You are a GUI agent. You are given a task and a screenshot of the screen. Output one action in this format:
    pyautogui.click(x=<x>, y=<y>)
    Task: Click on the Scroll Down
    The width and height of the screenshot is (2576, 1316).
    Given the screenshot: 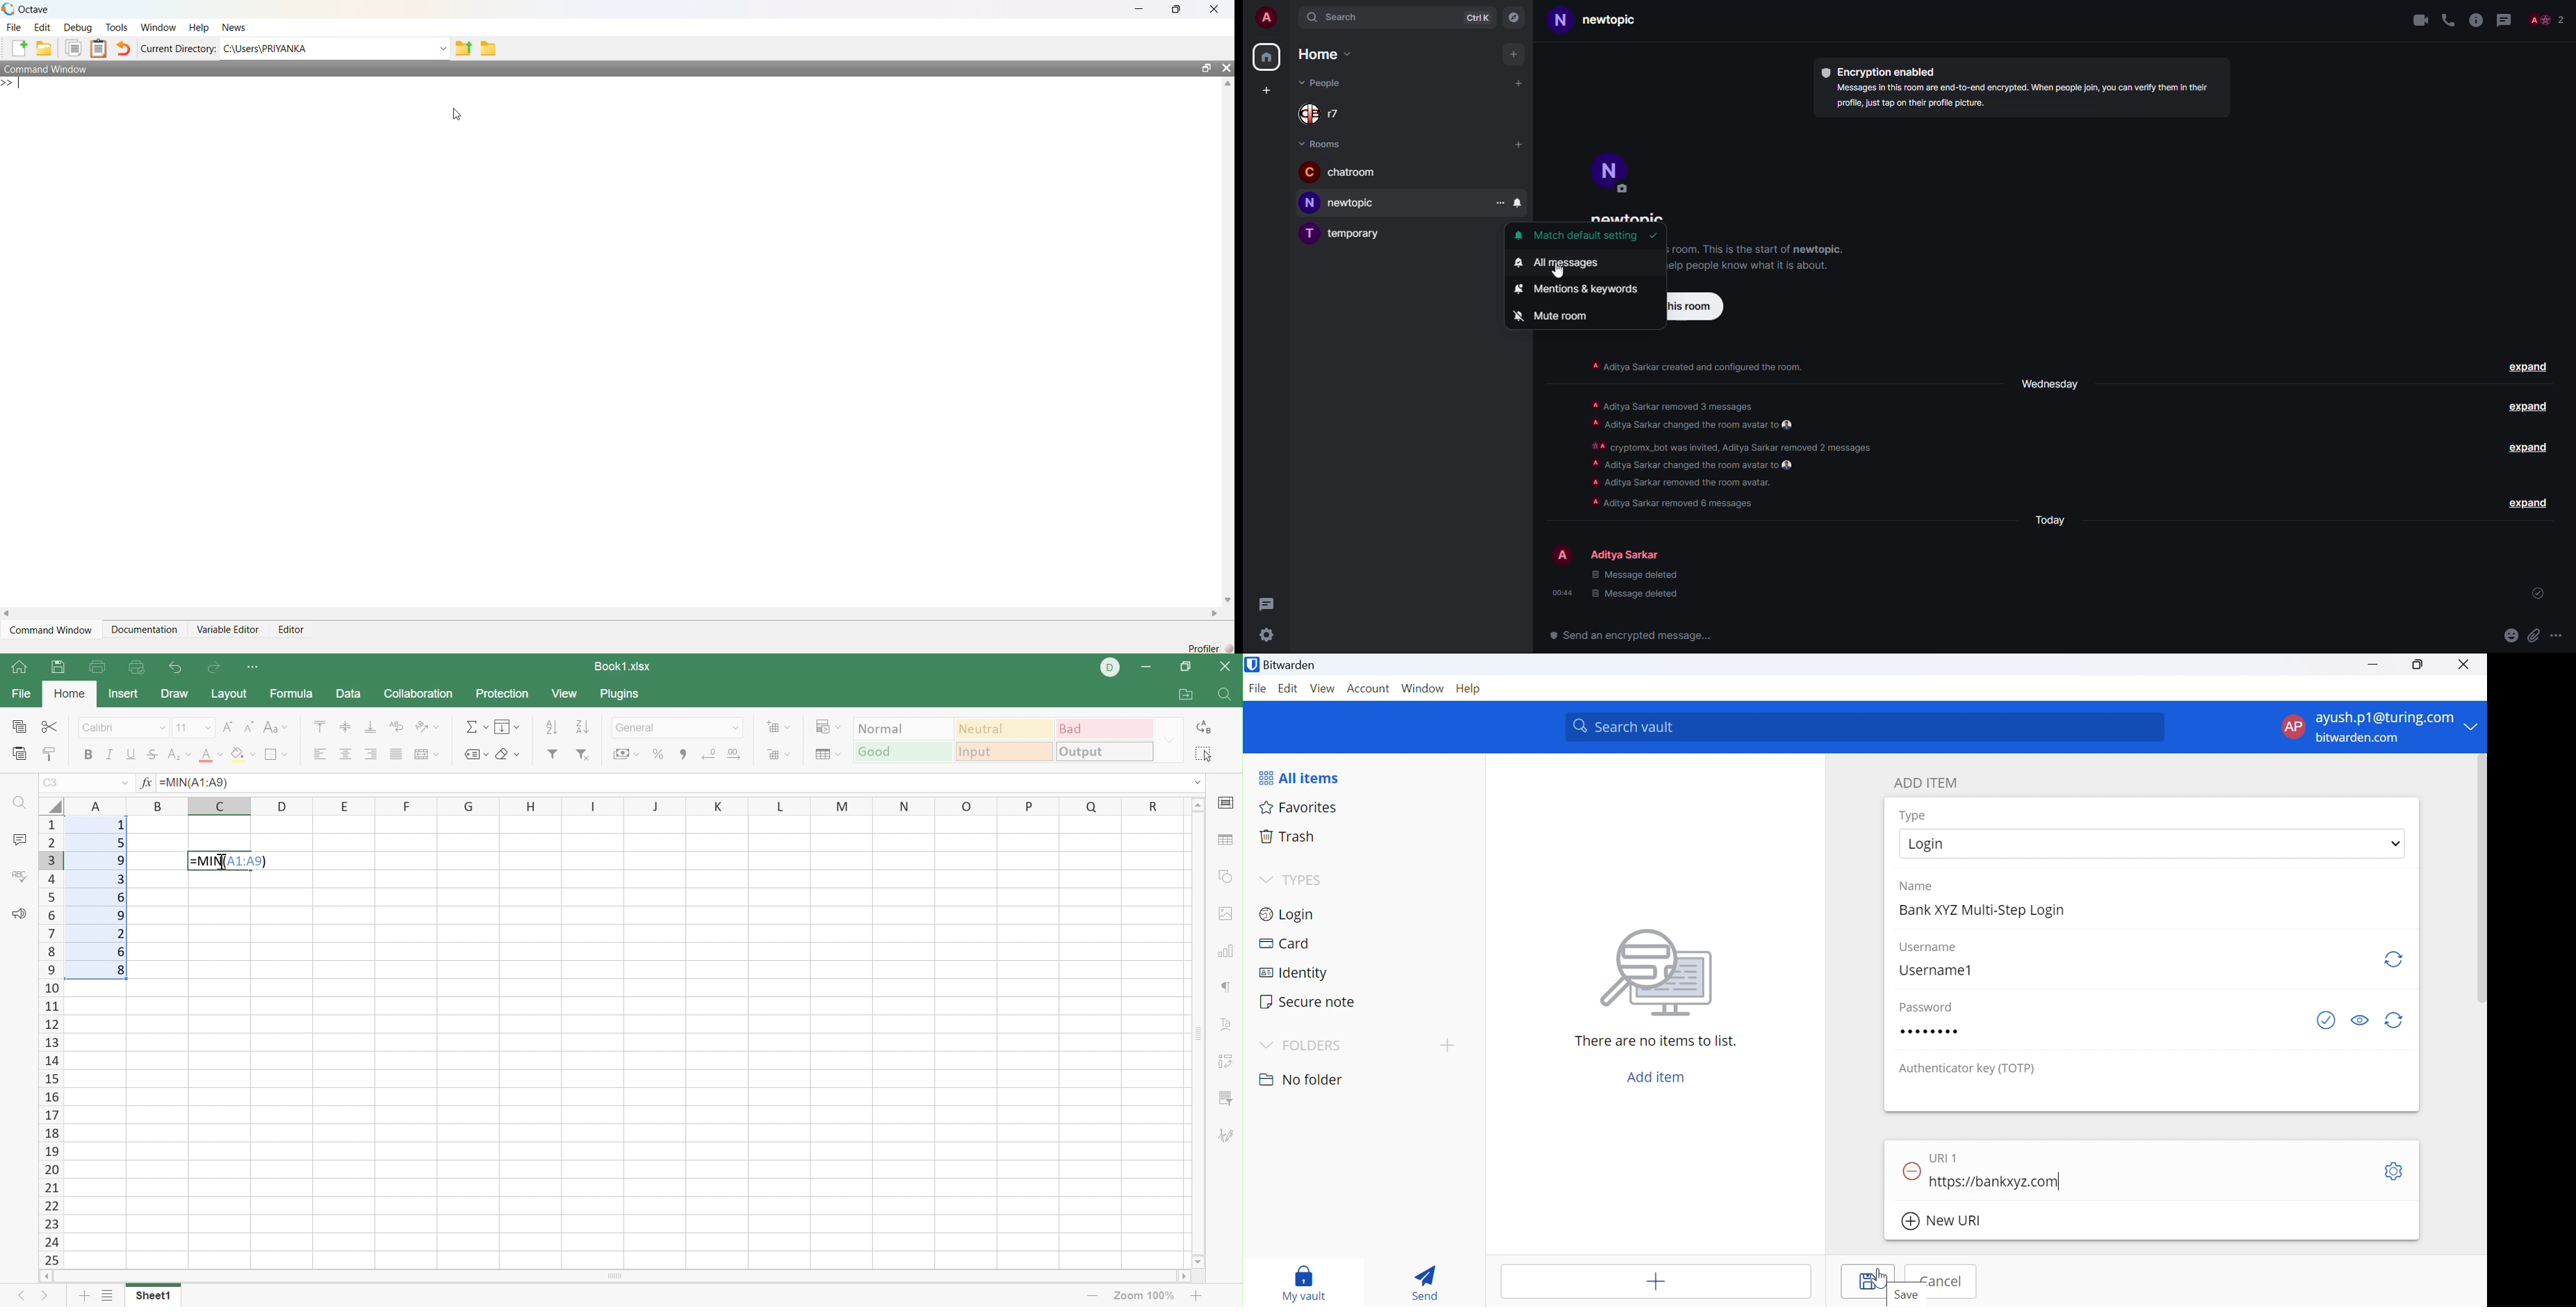 What is the action you would take?
    pyautogui.click(x=1201, y=1261)
    